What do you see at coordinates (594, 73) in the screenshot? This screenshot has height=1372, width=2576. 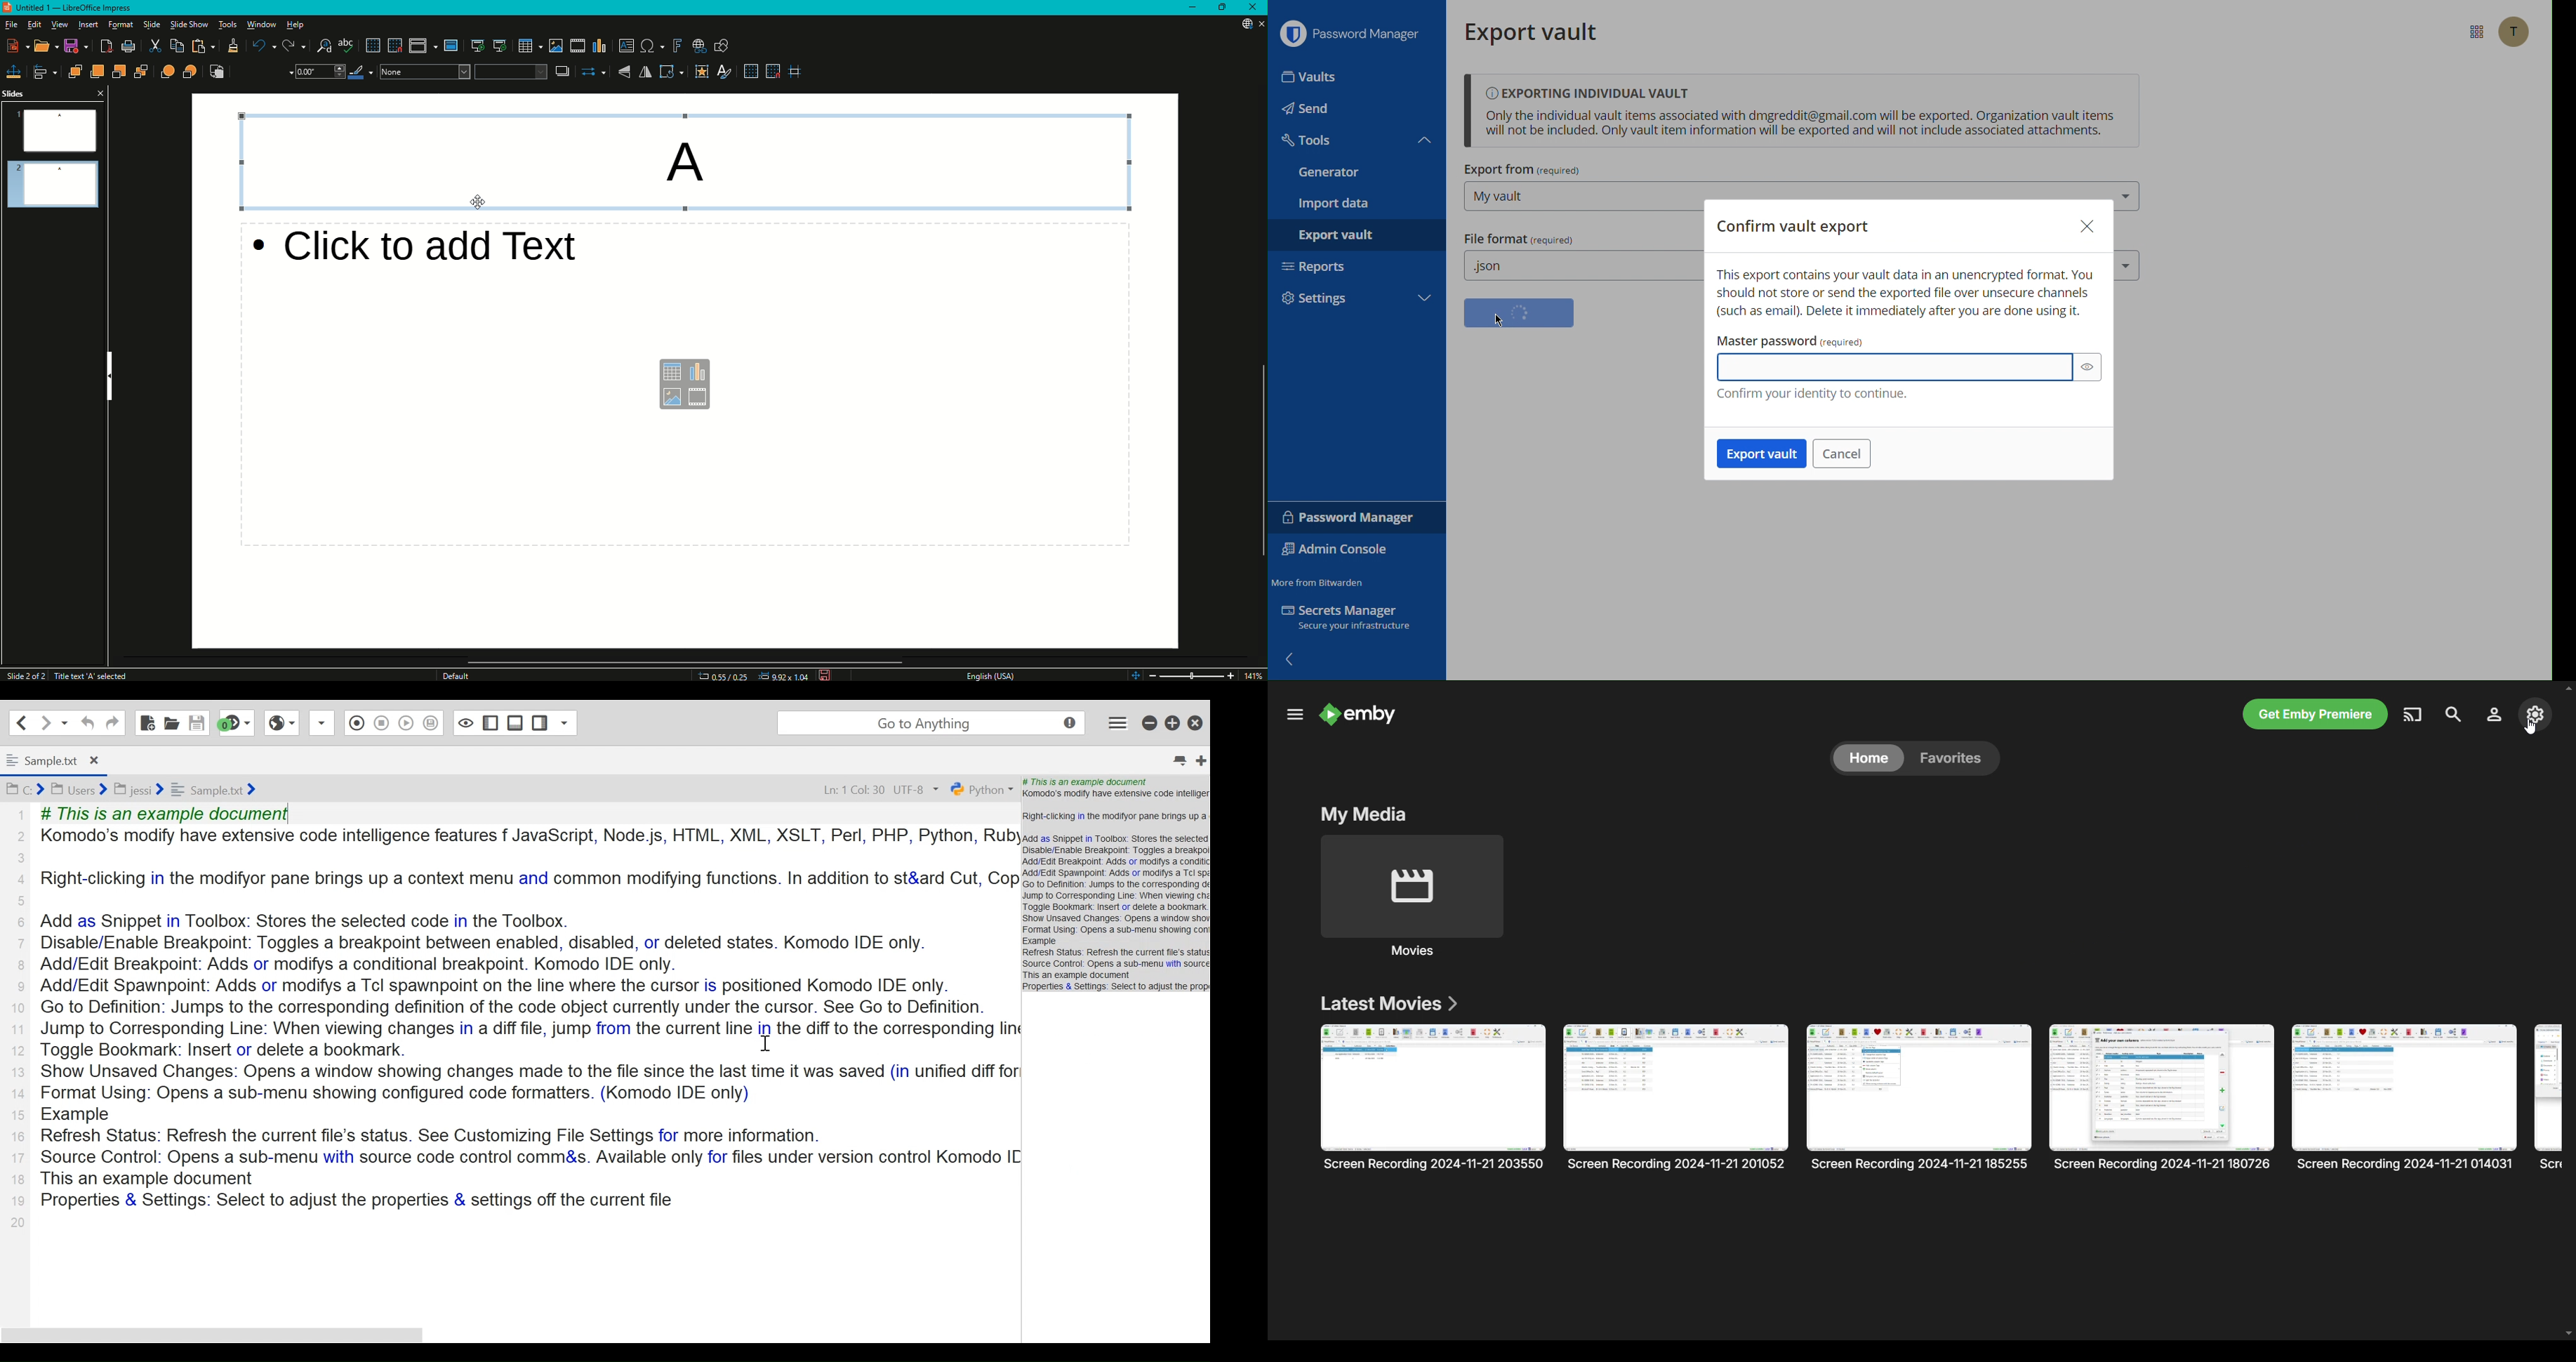 I see `Select Start and End` at bounding box center [594, 73].